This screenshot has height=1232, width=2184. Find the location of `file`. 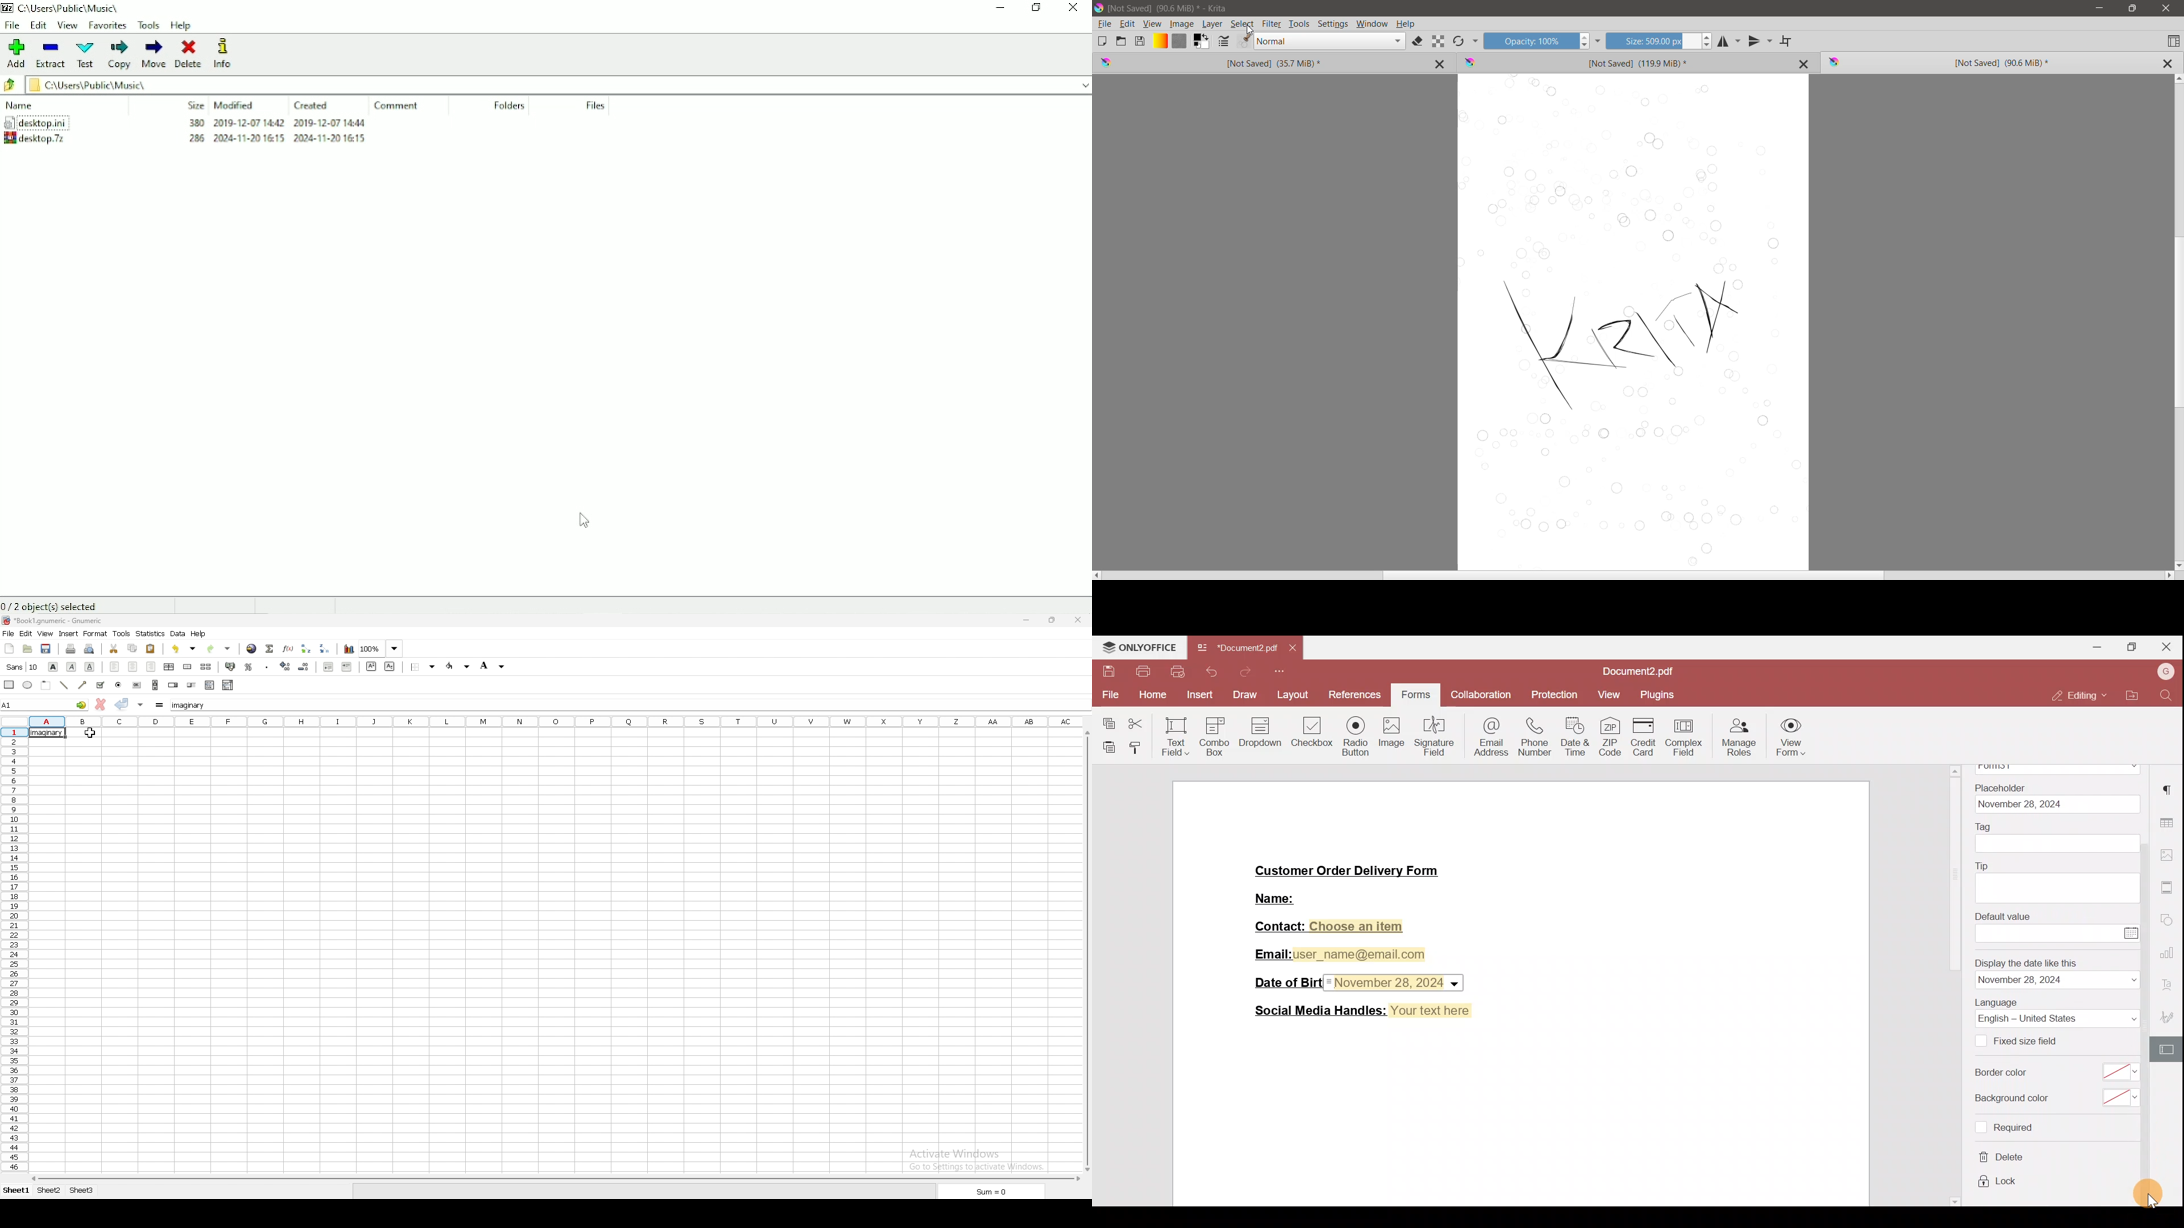

file is located at coordinates (9, 633).